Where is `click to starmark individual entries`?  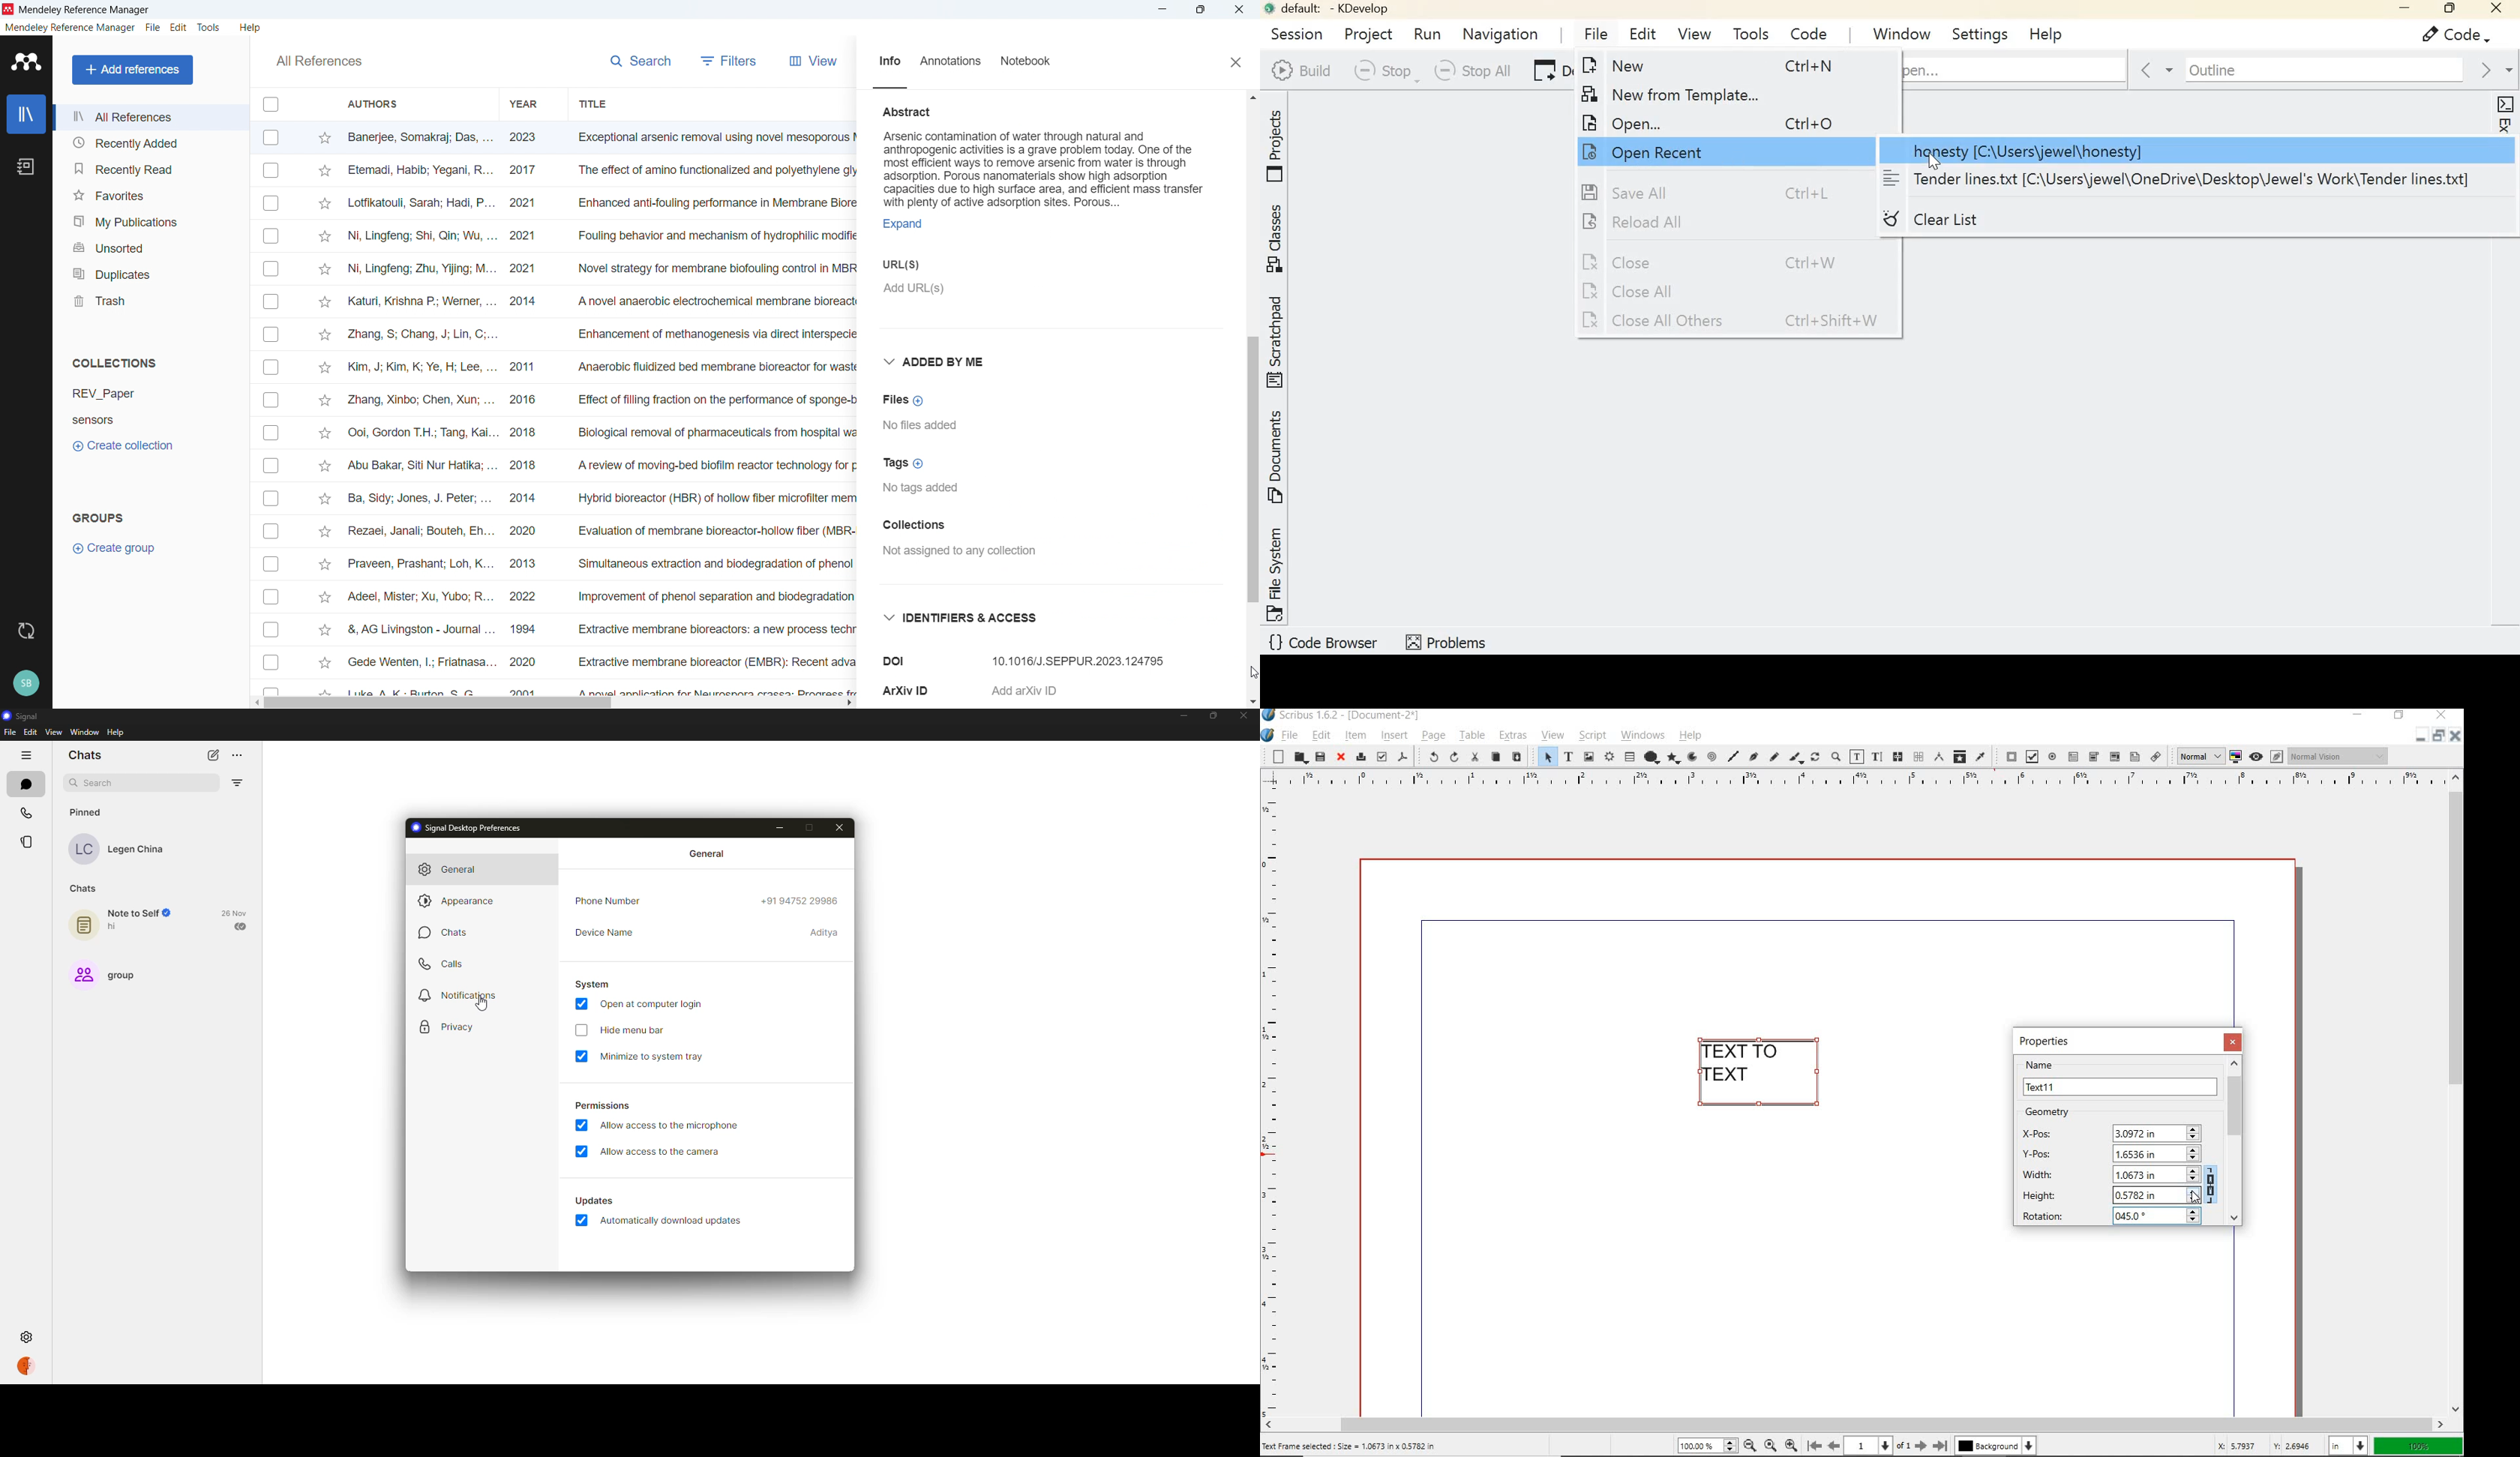
click to starmark individual entries is located at coordinates (326, 465).